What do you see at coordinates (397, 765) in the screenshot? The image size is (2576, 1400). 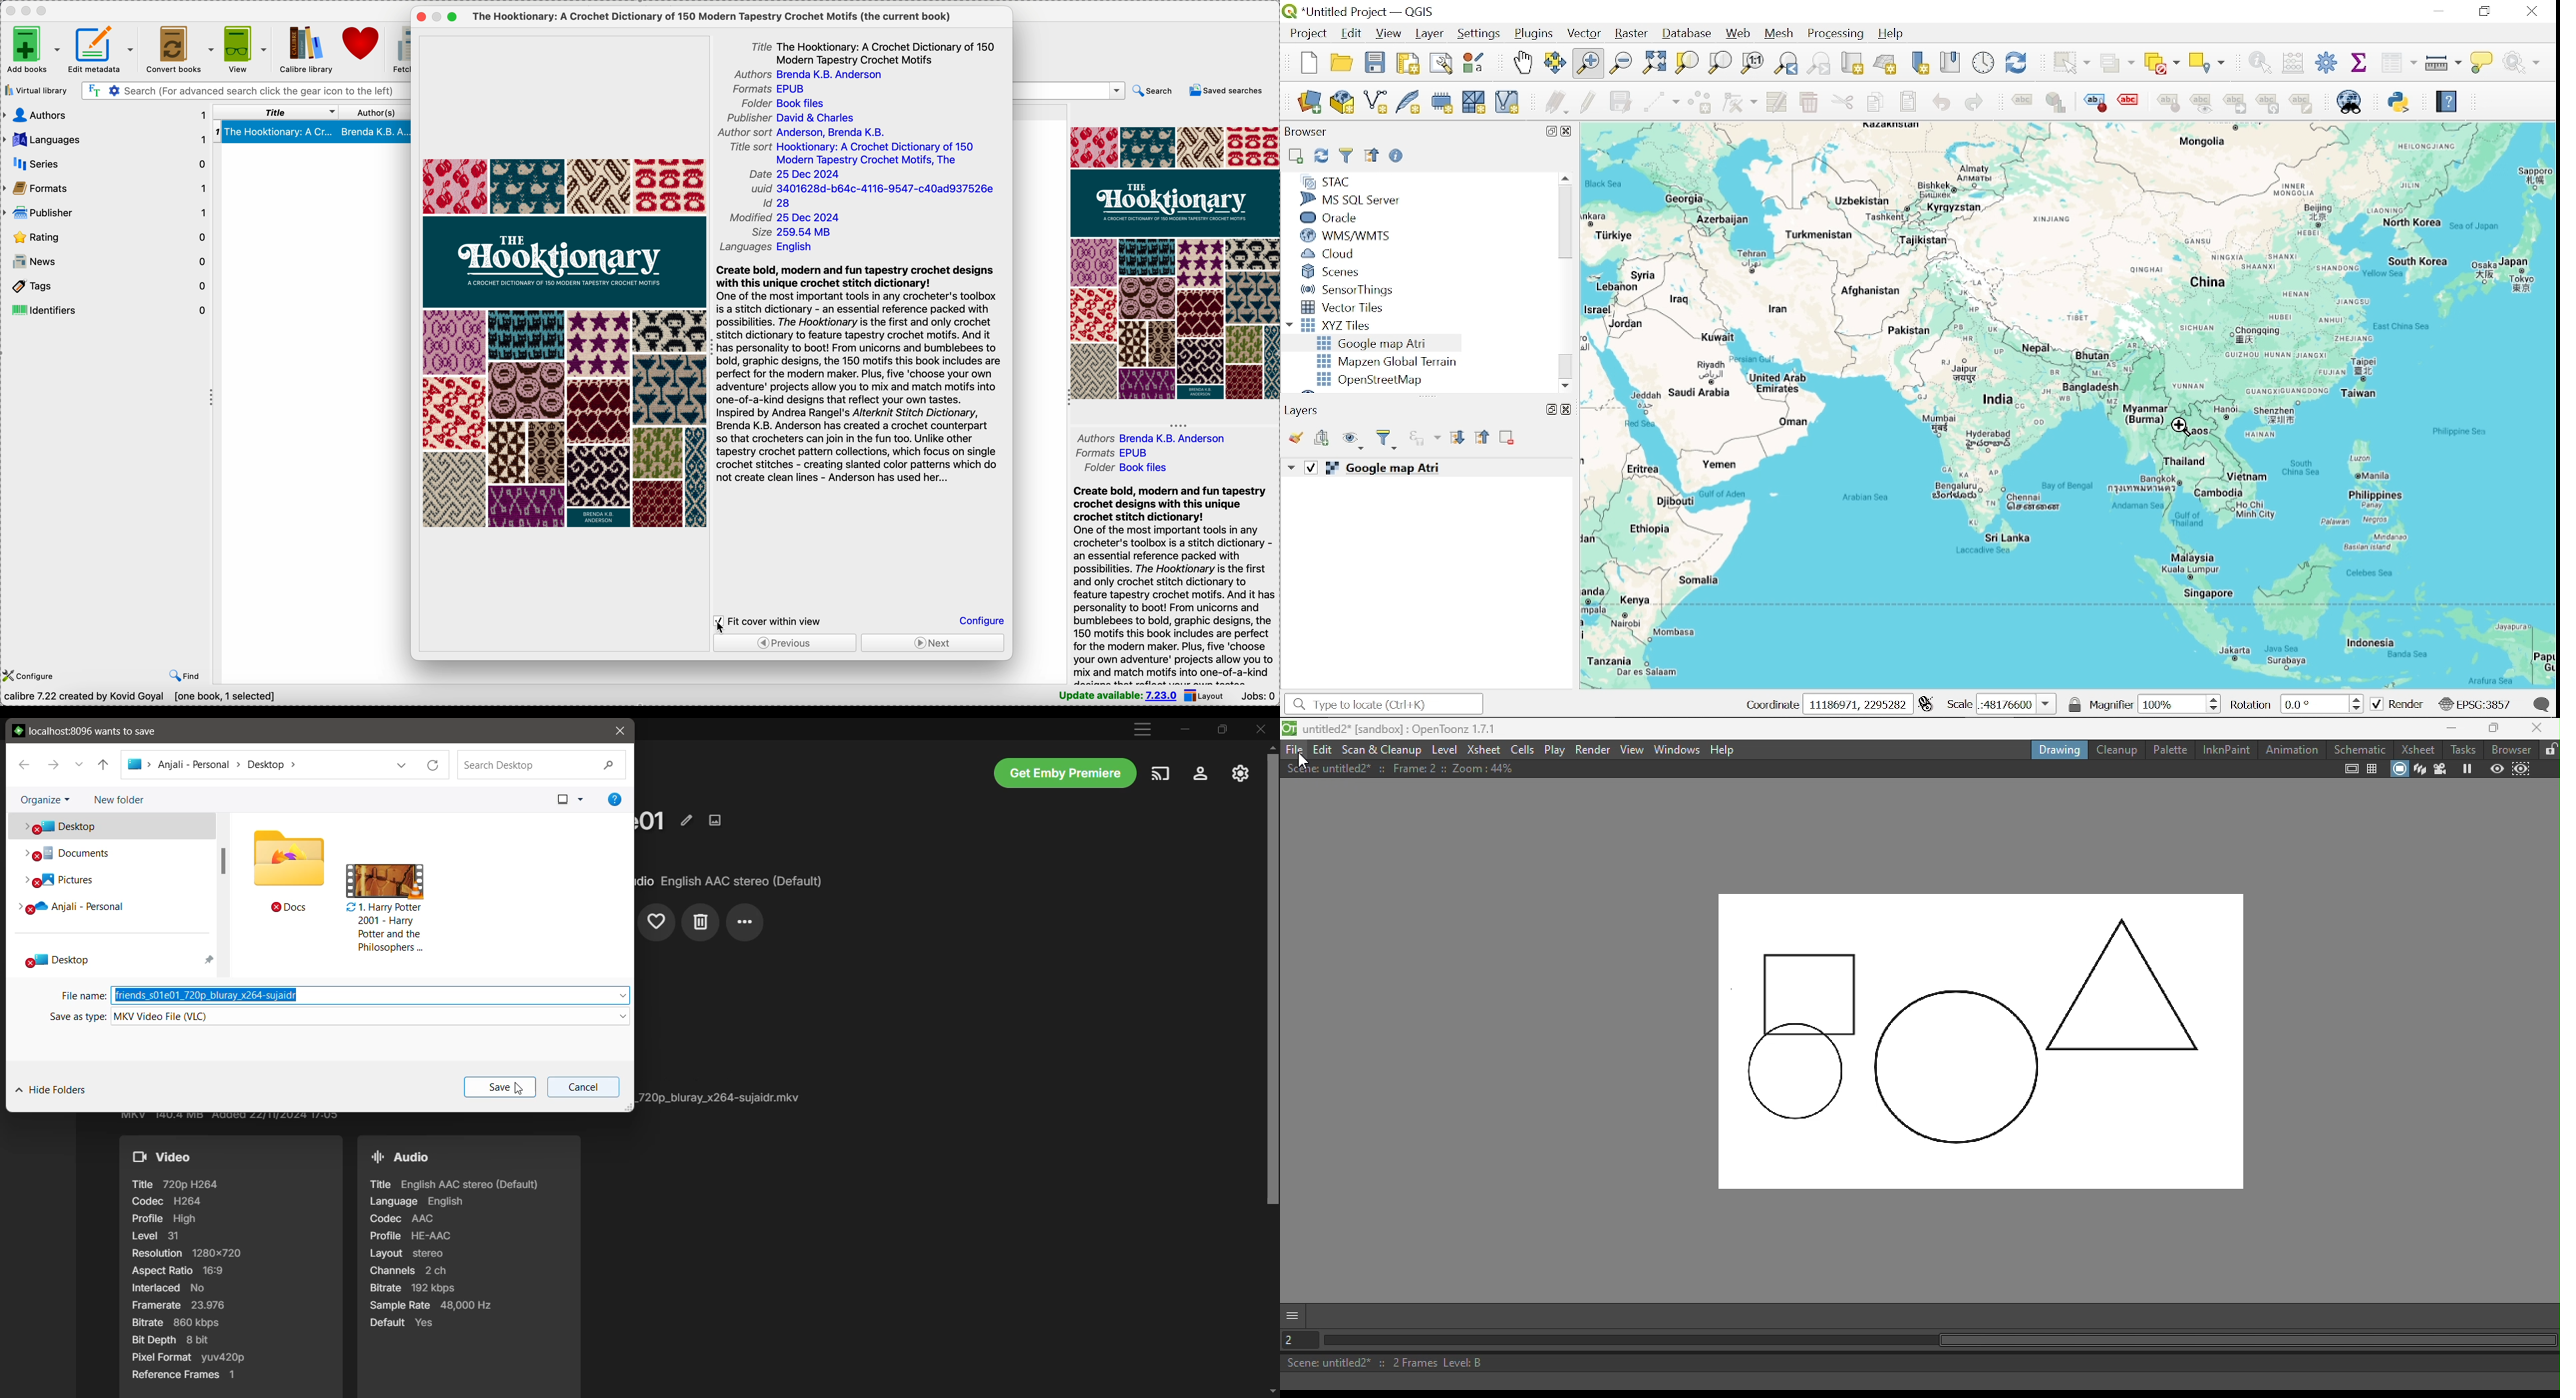 I see `Previous Locations` at bounding box center [397, 765].